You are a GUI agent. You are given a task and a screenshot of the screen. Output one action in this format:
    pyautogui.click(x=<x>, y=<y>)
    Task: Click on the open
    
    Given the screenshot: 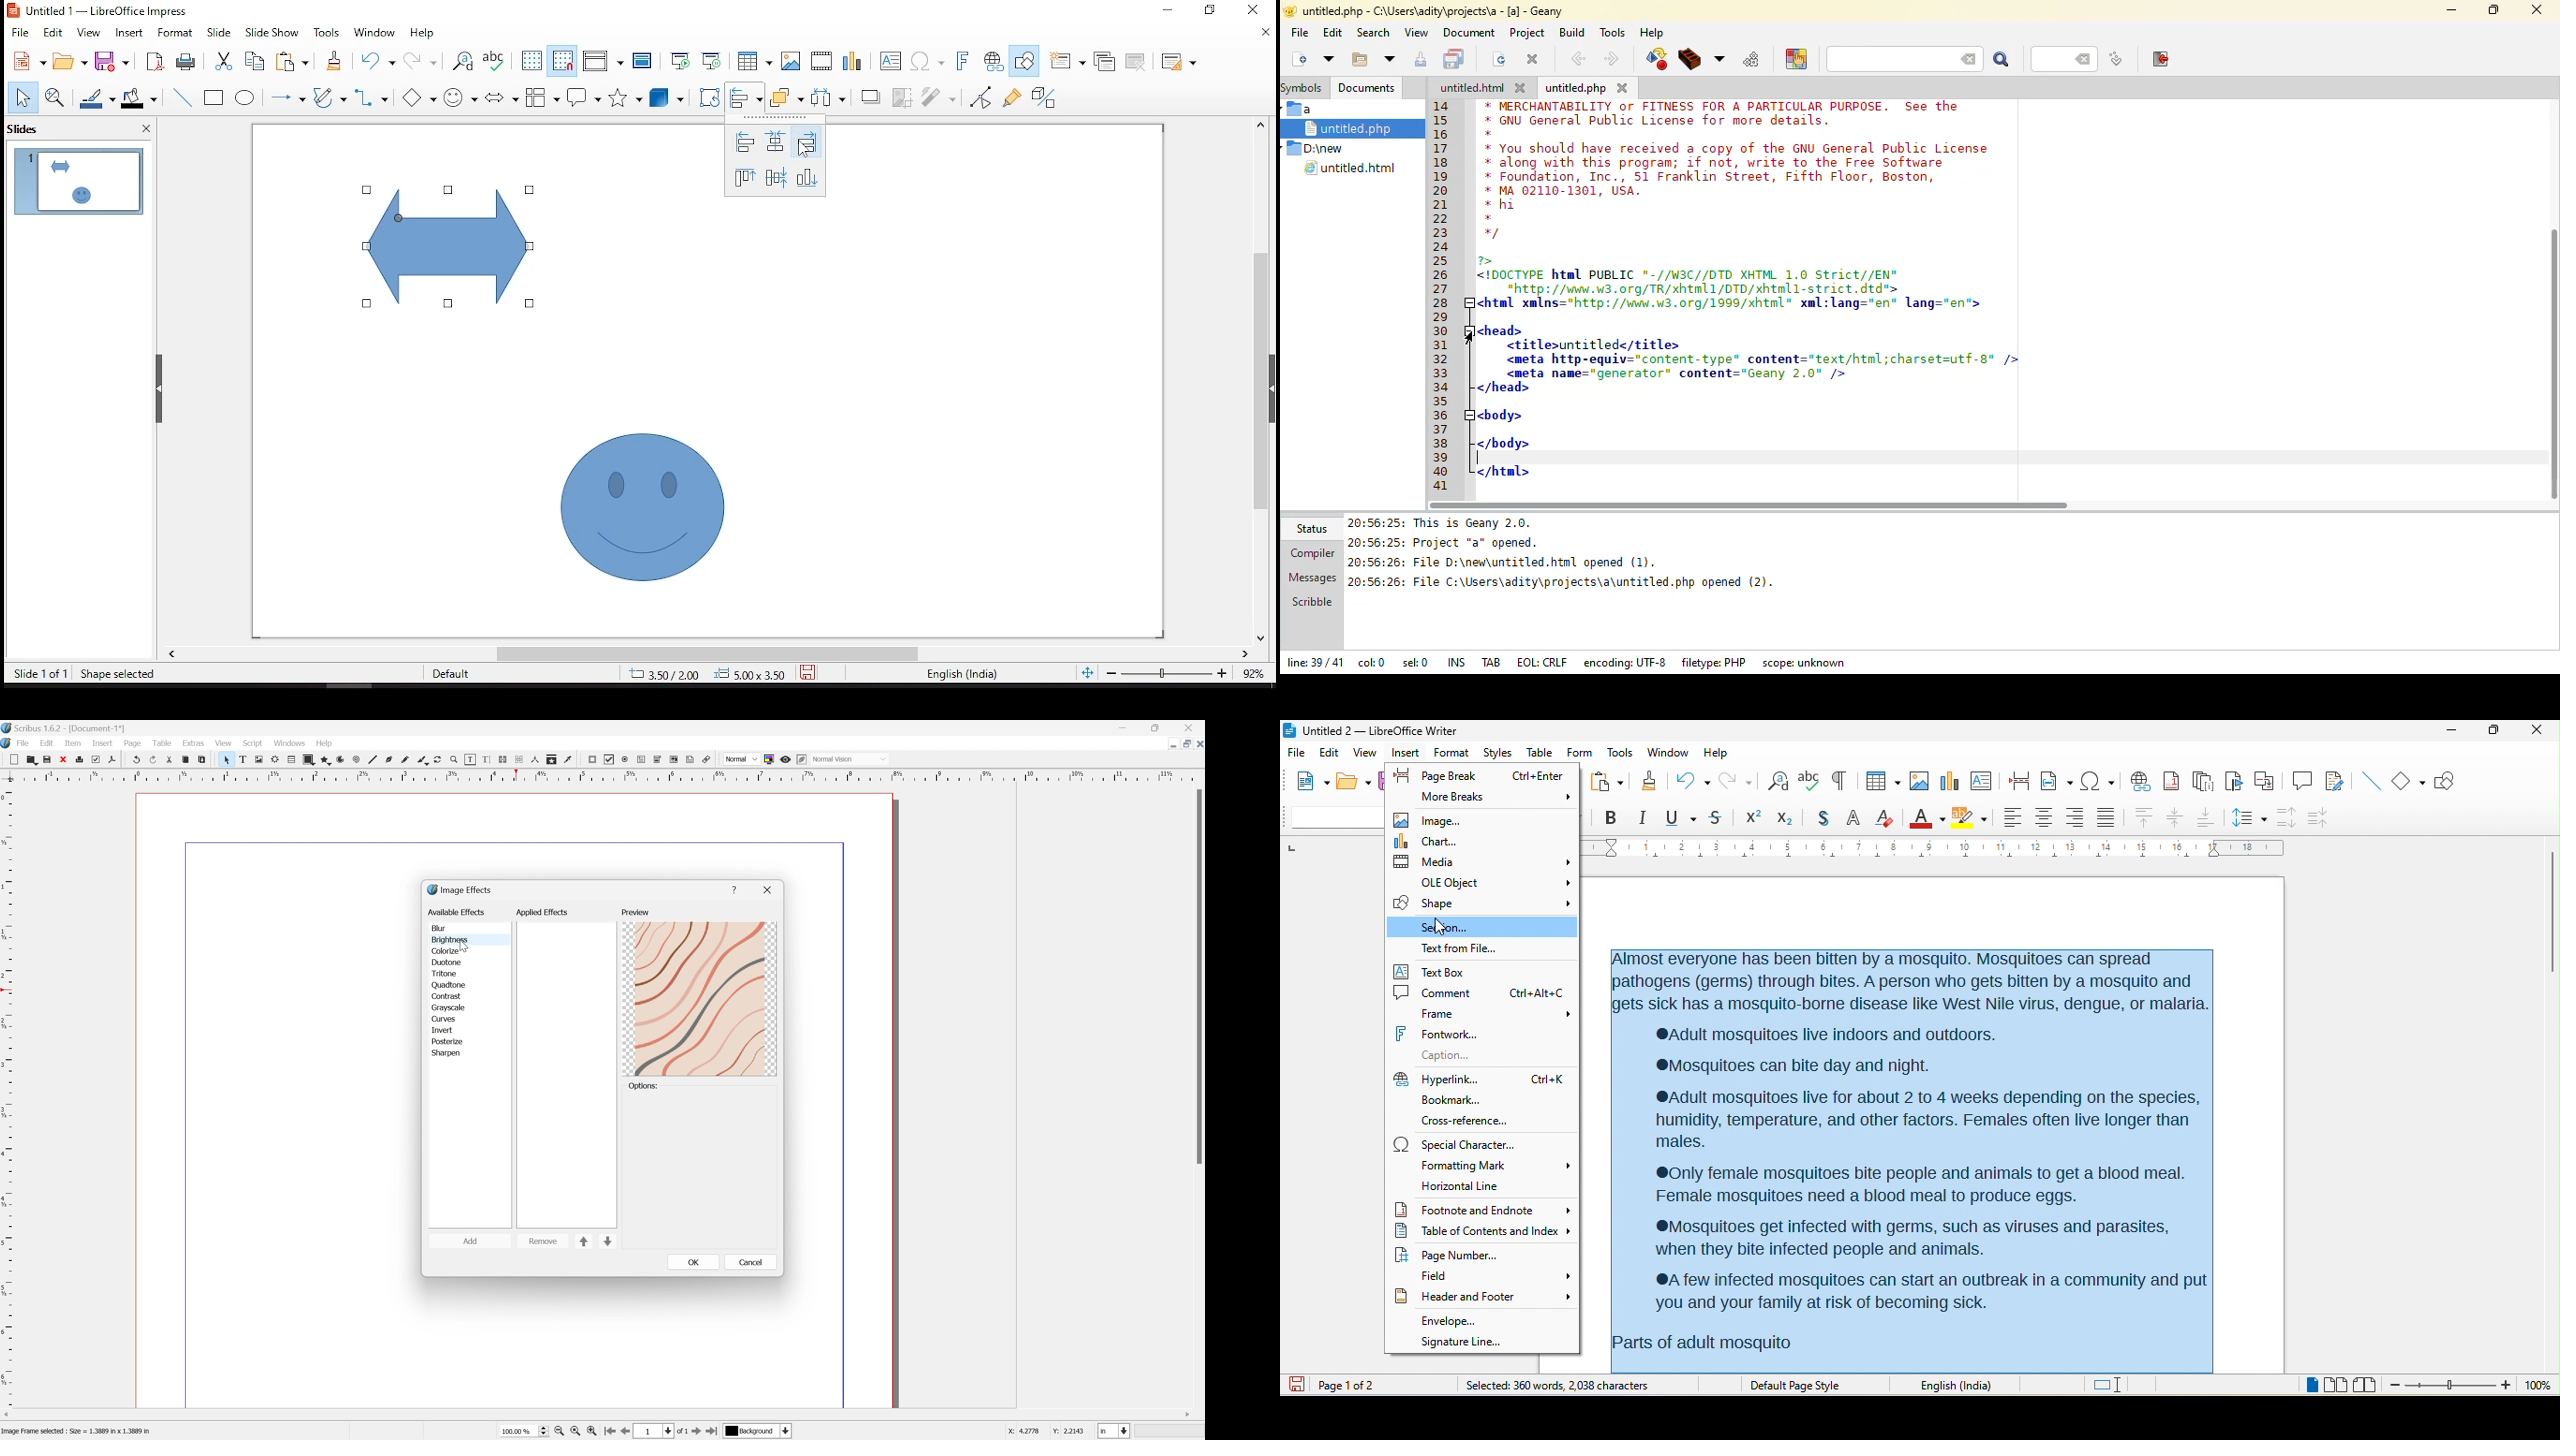 What is the action you would take?
    pyautogui.click(x=1353, y=780)
    